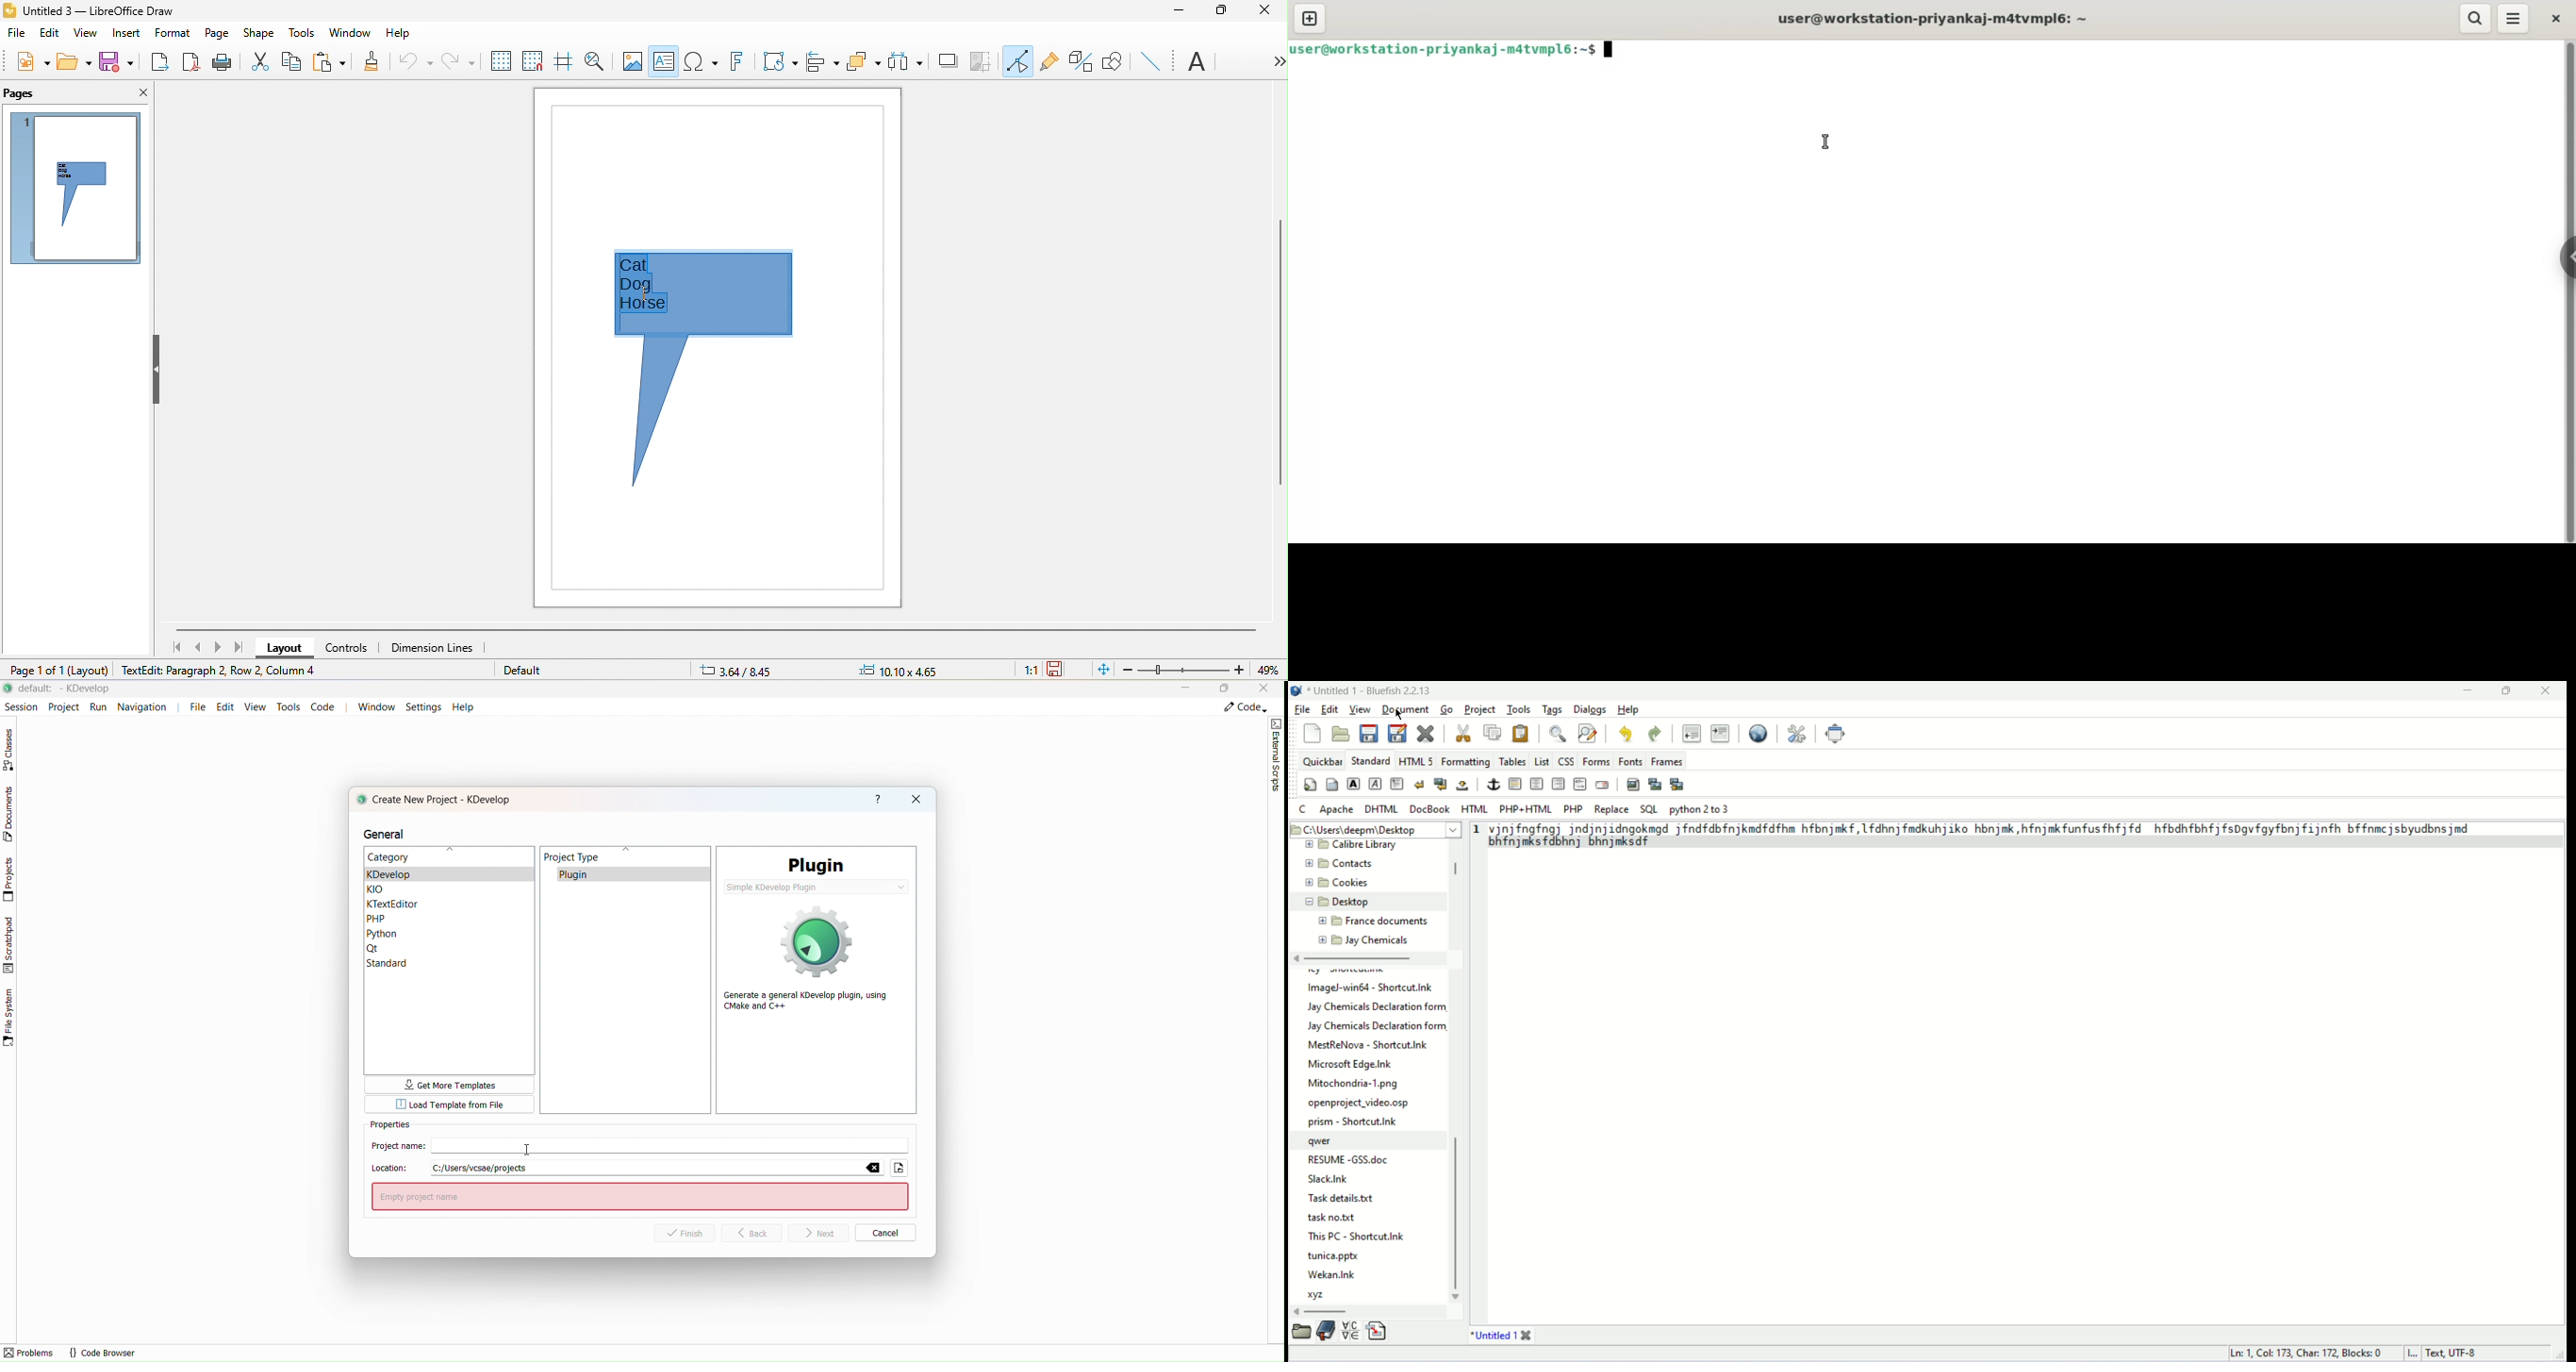  What do you see at coordinates (1611, 809) in the screenshot?
I see `Replace` at bounding box center [1611, 809].